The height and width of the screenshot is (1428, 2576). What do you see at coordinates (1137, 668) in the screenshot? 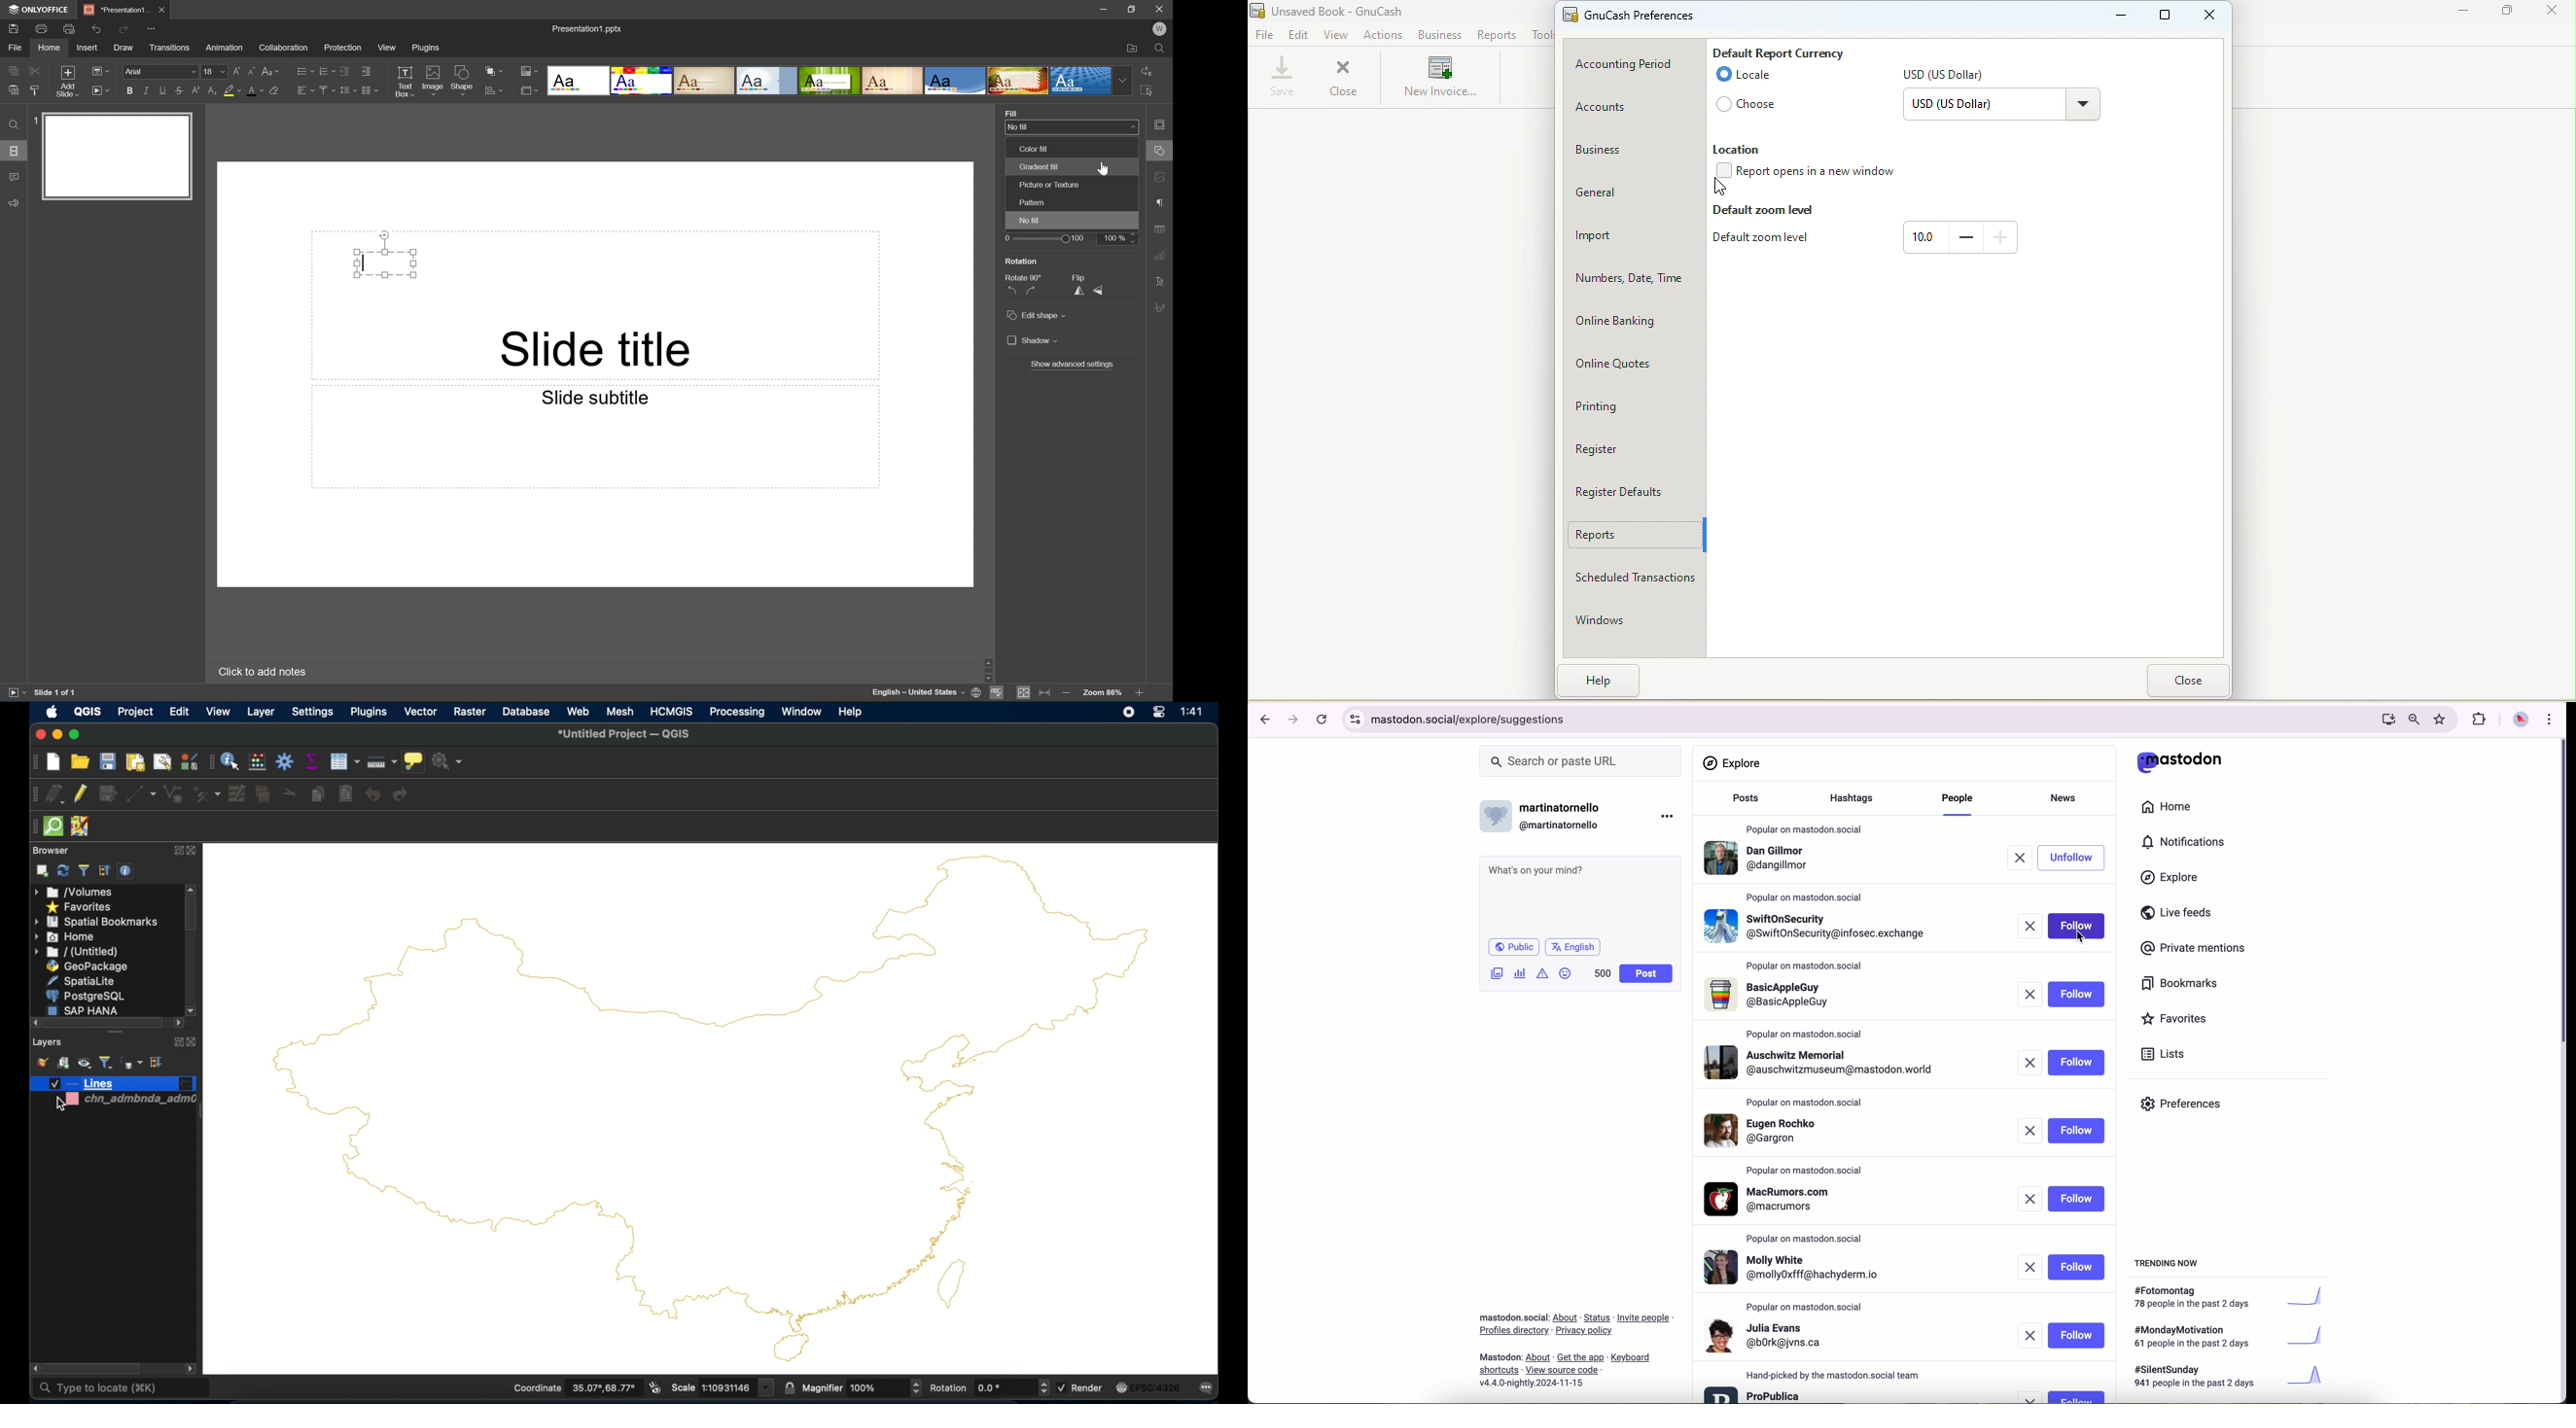
I see `Scroll Bar` at bounding box center [1137, 668].